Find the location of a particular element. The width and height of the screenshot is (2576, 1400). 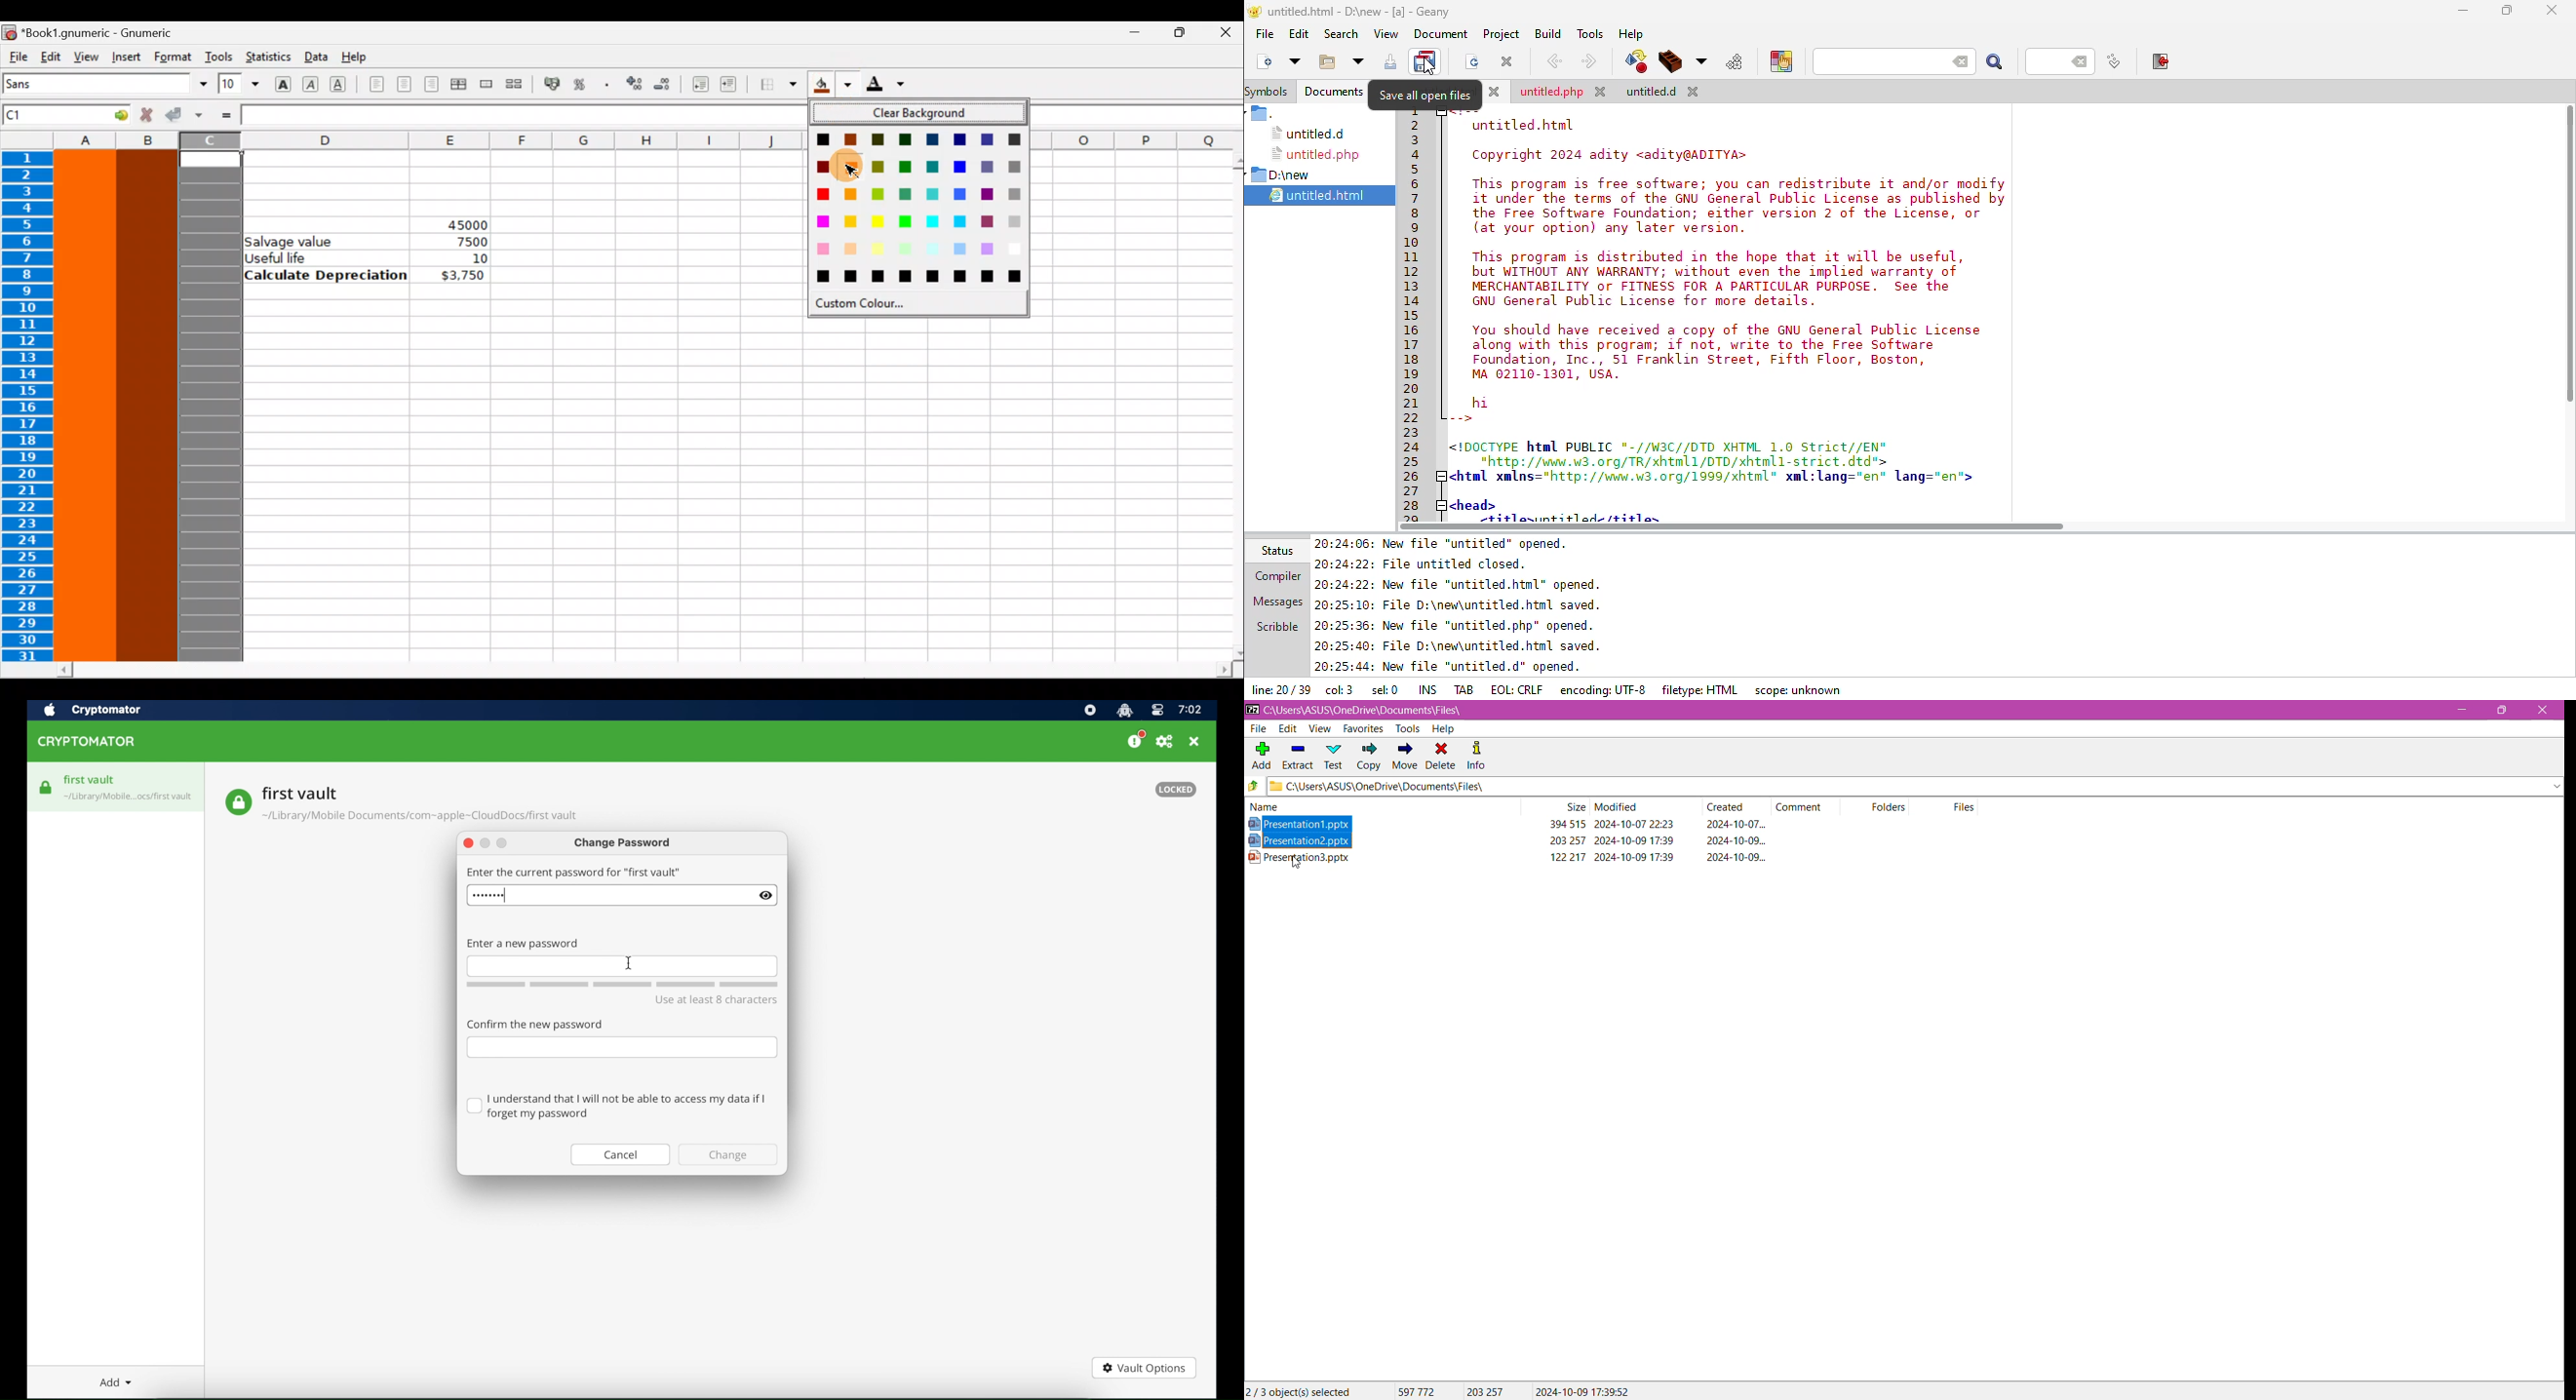

Extract is located at coordinates (1297, 754).